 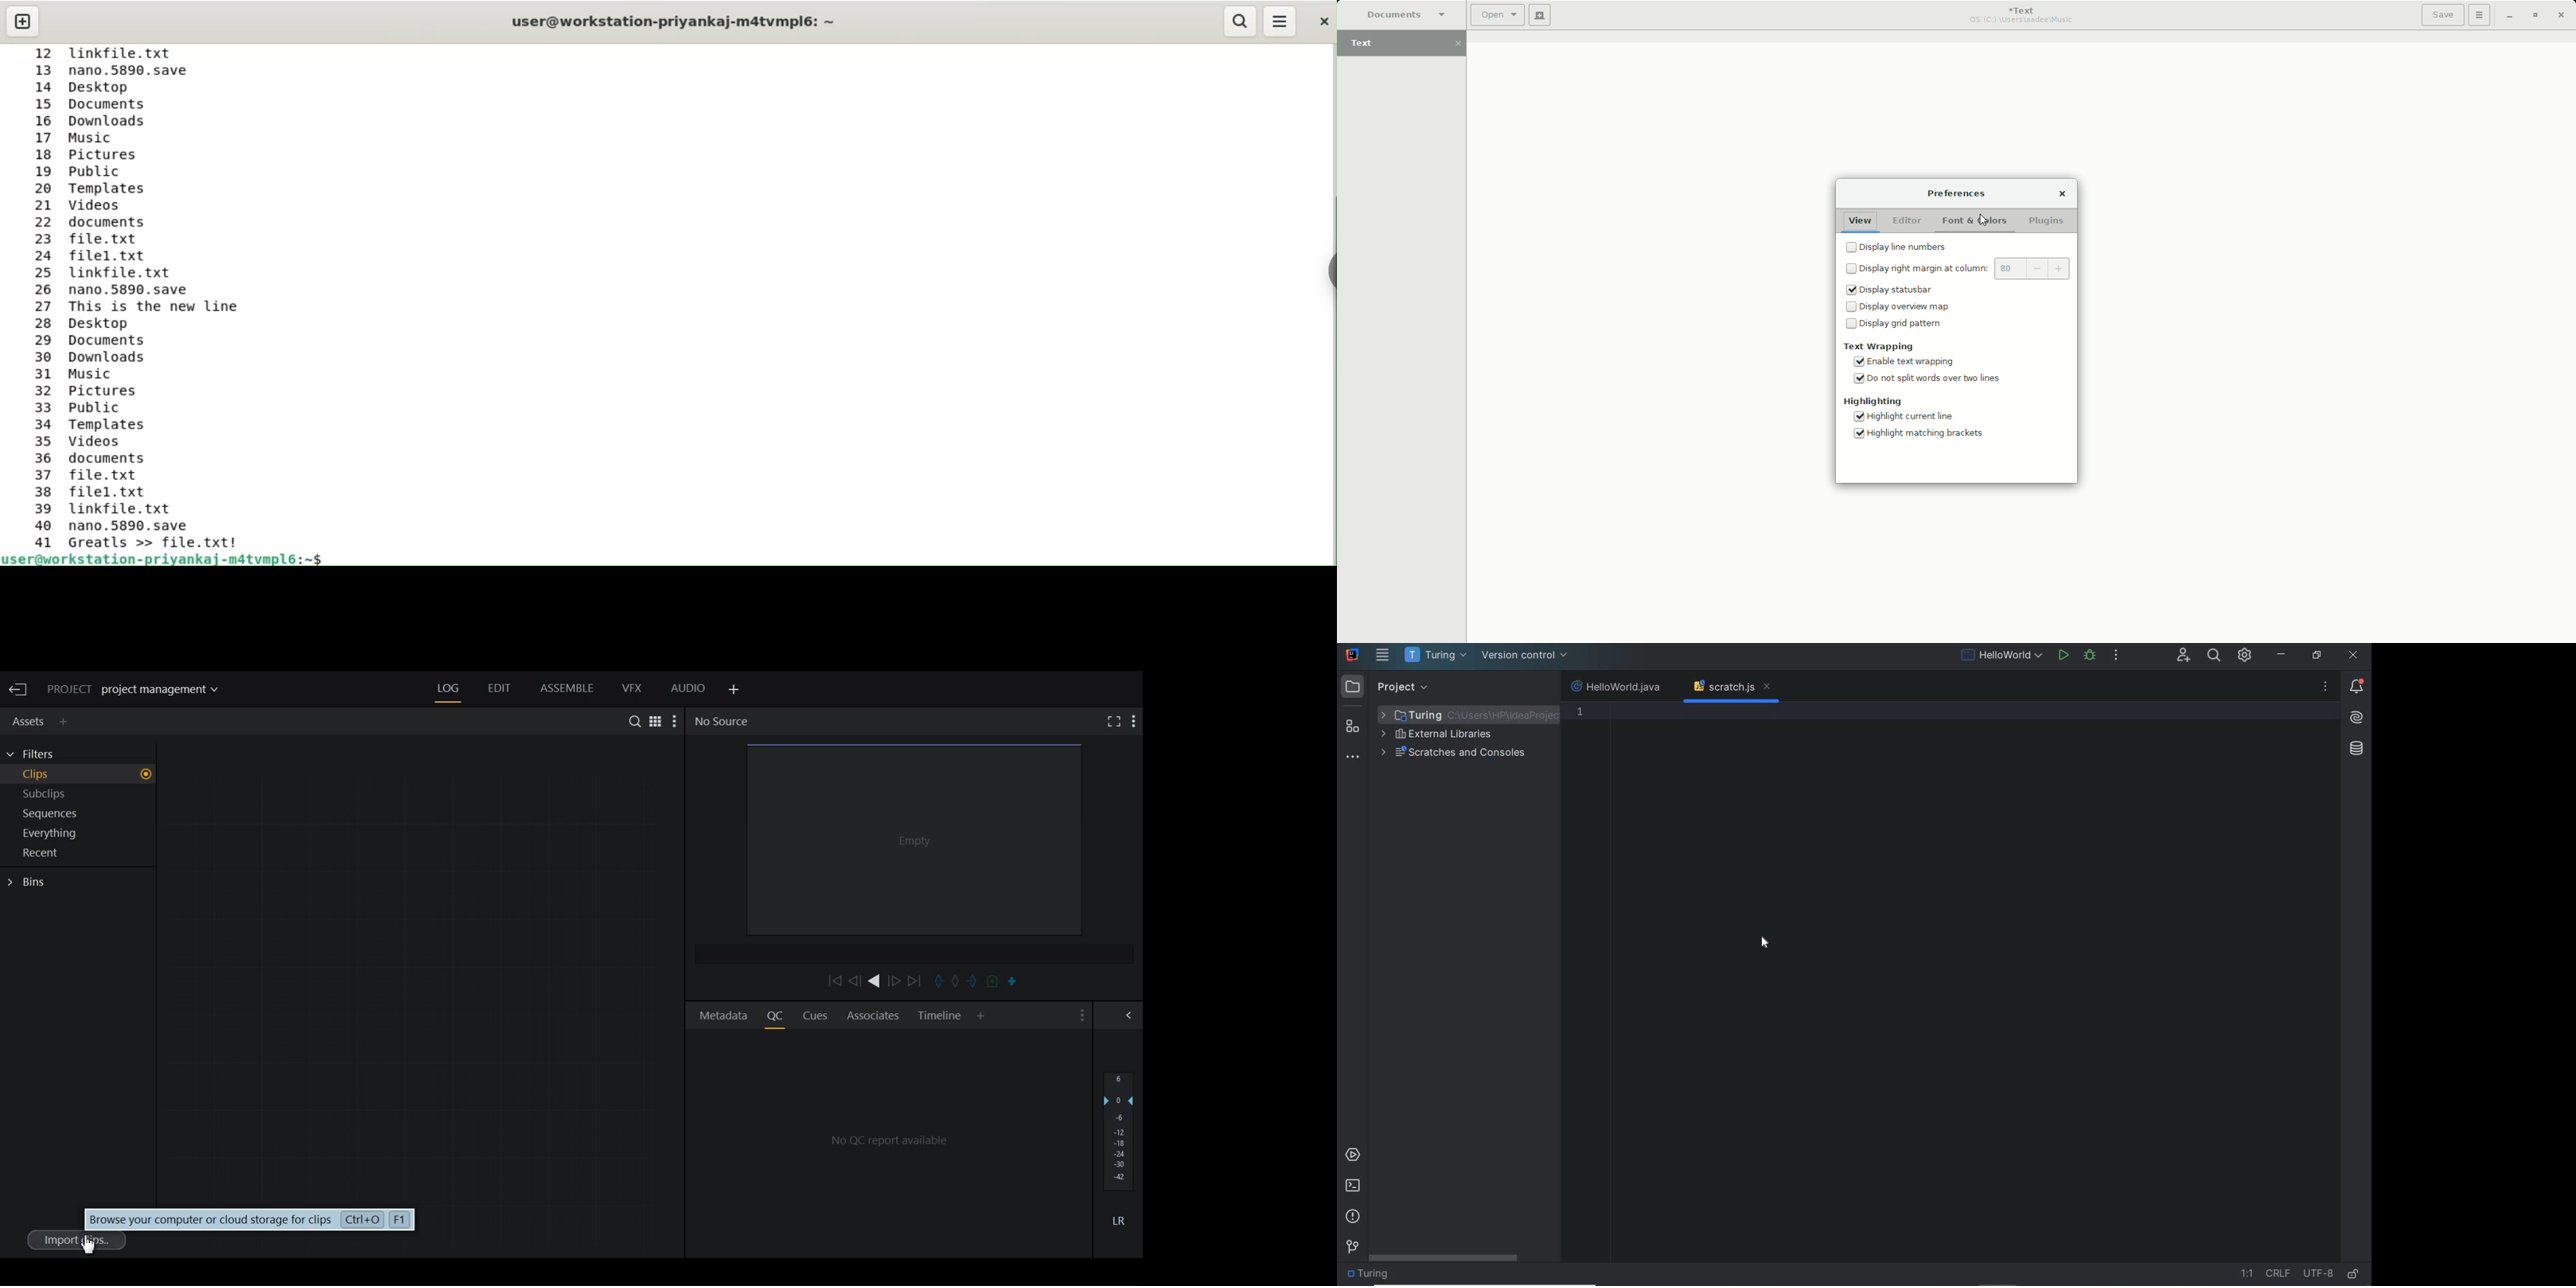 I want to click on Bins, so click(x=30, y=882).